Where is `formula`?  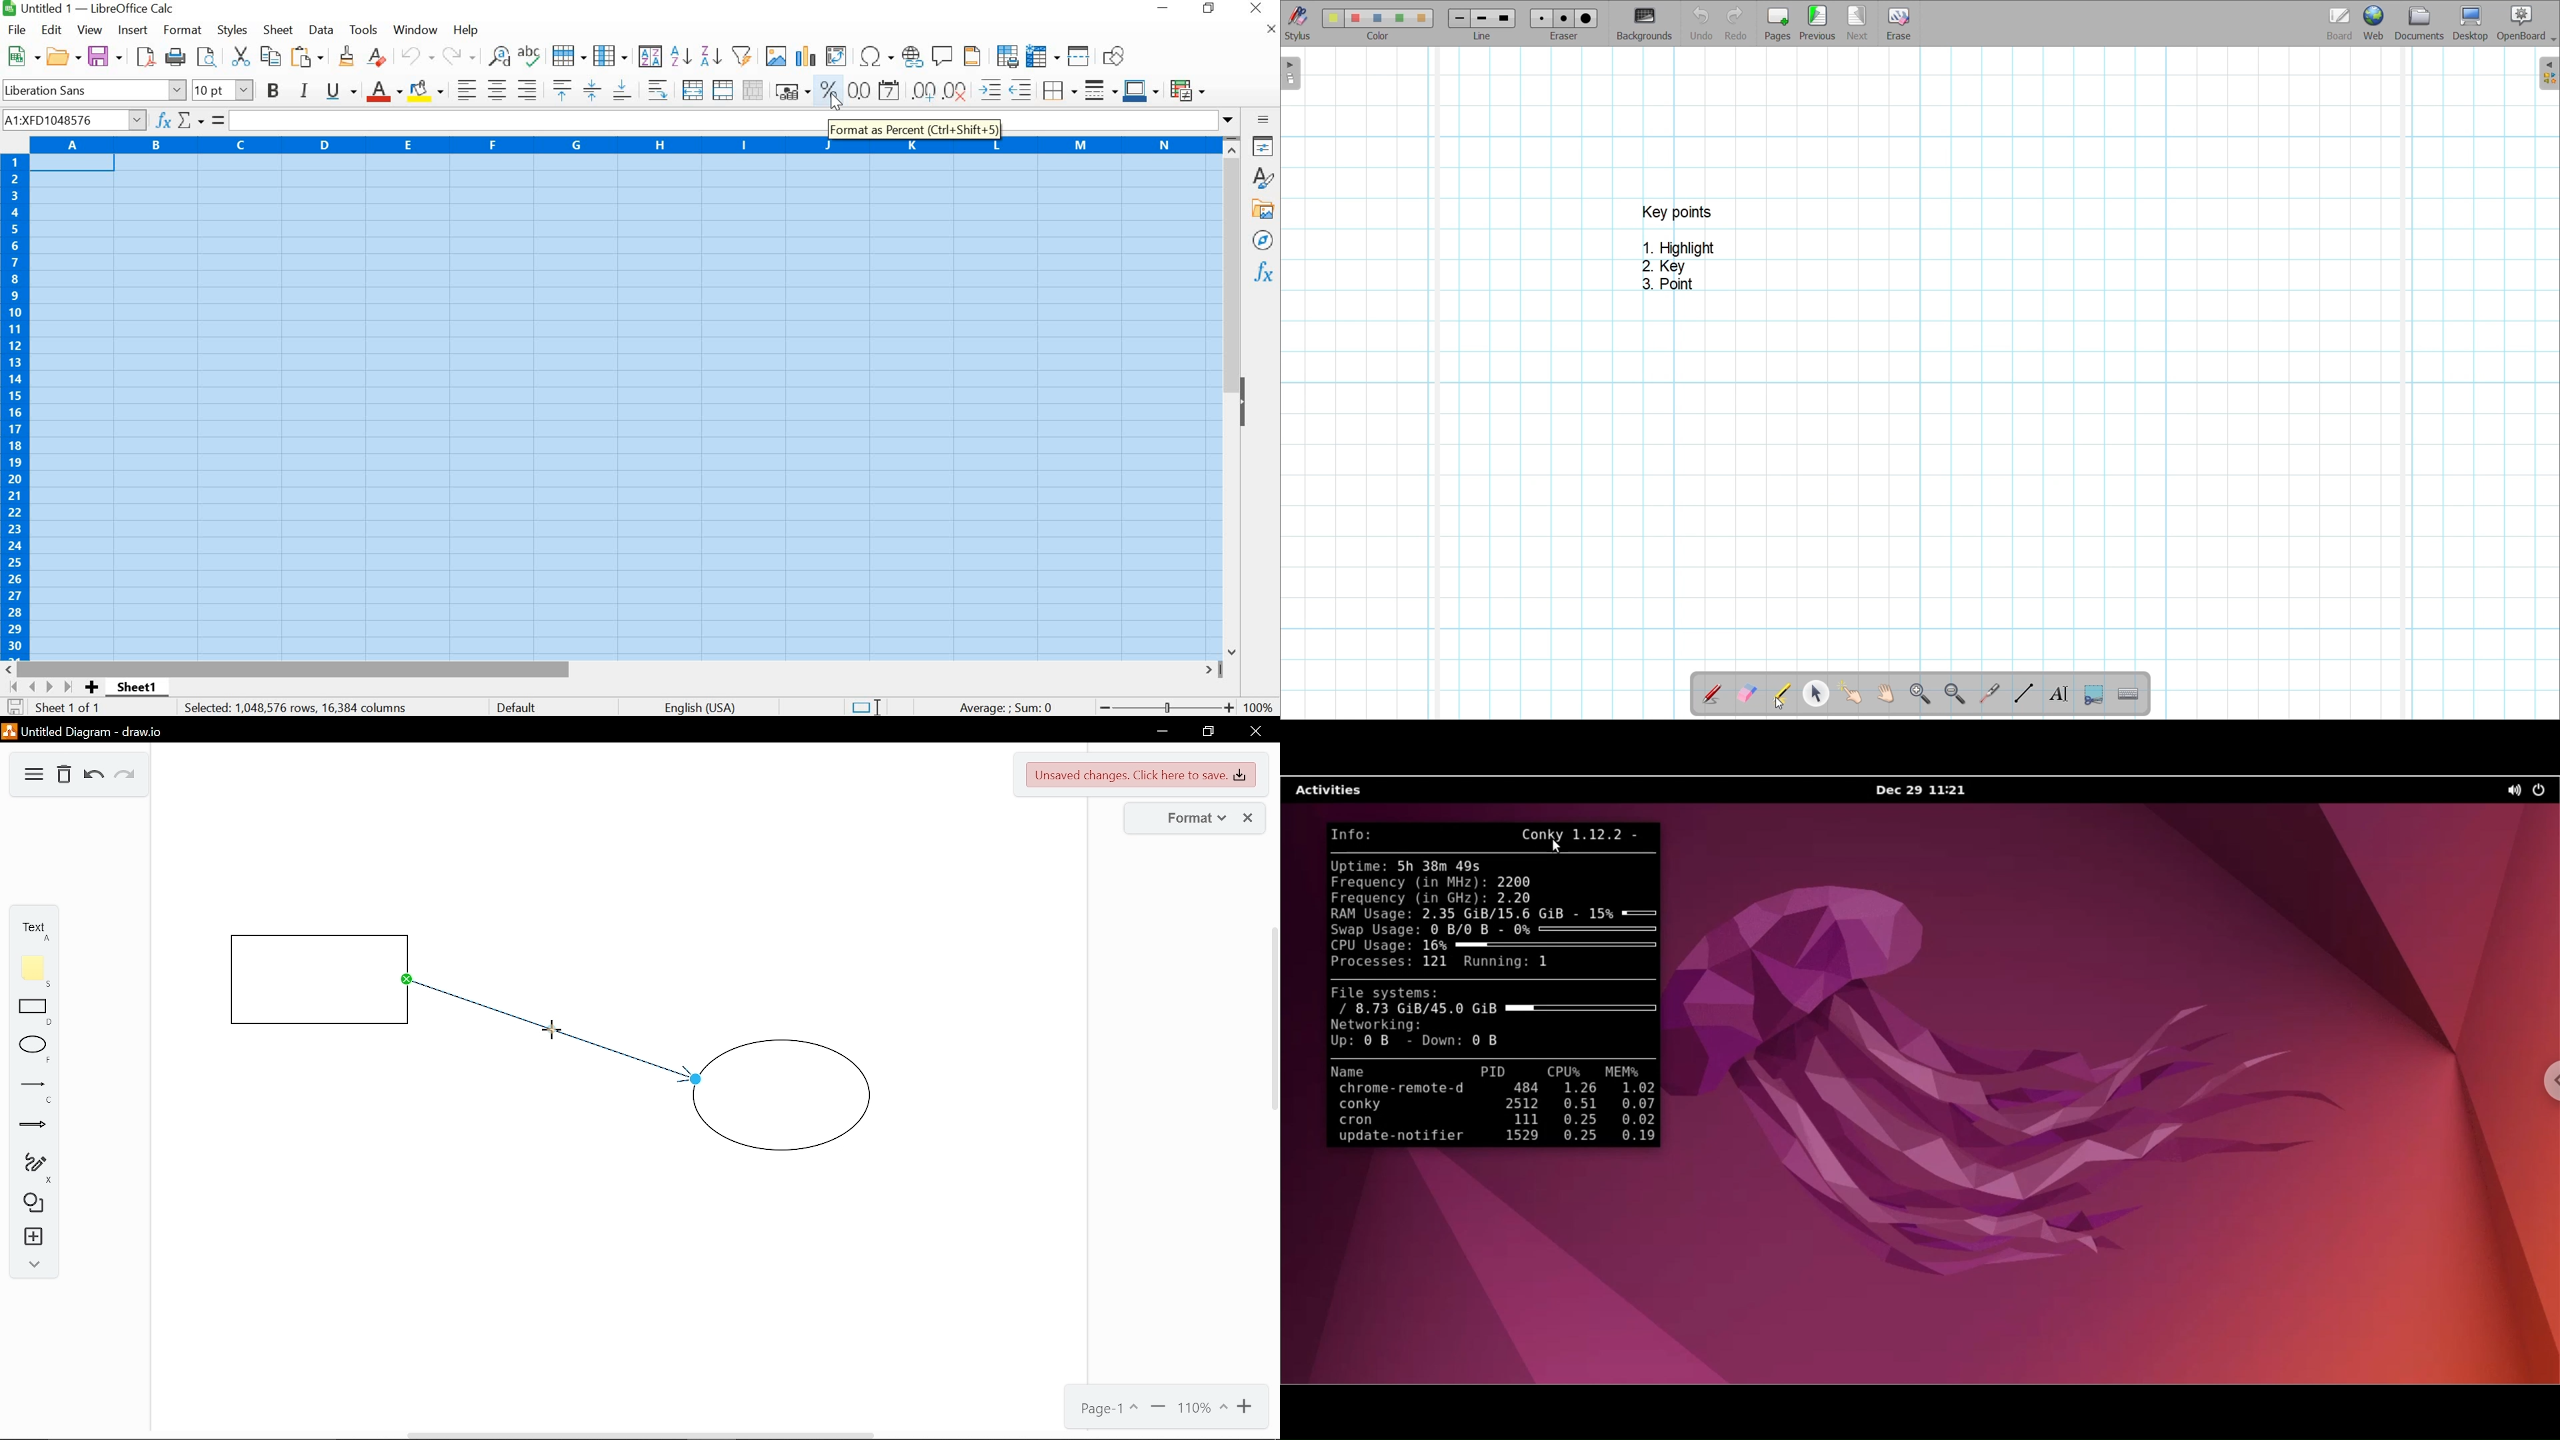
formula is located at coordinates (216, 120).